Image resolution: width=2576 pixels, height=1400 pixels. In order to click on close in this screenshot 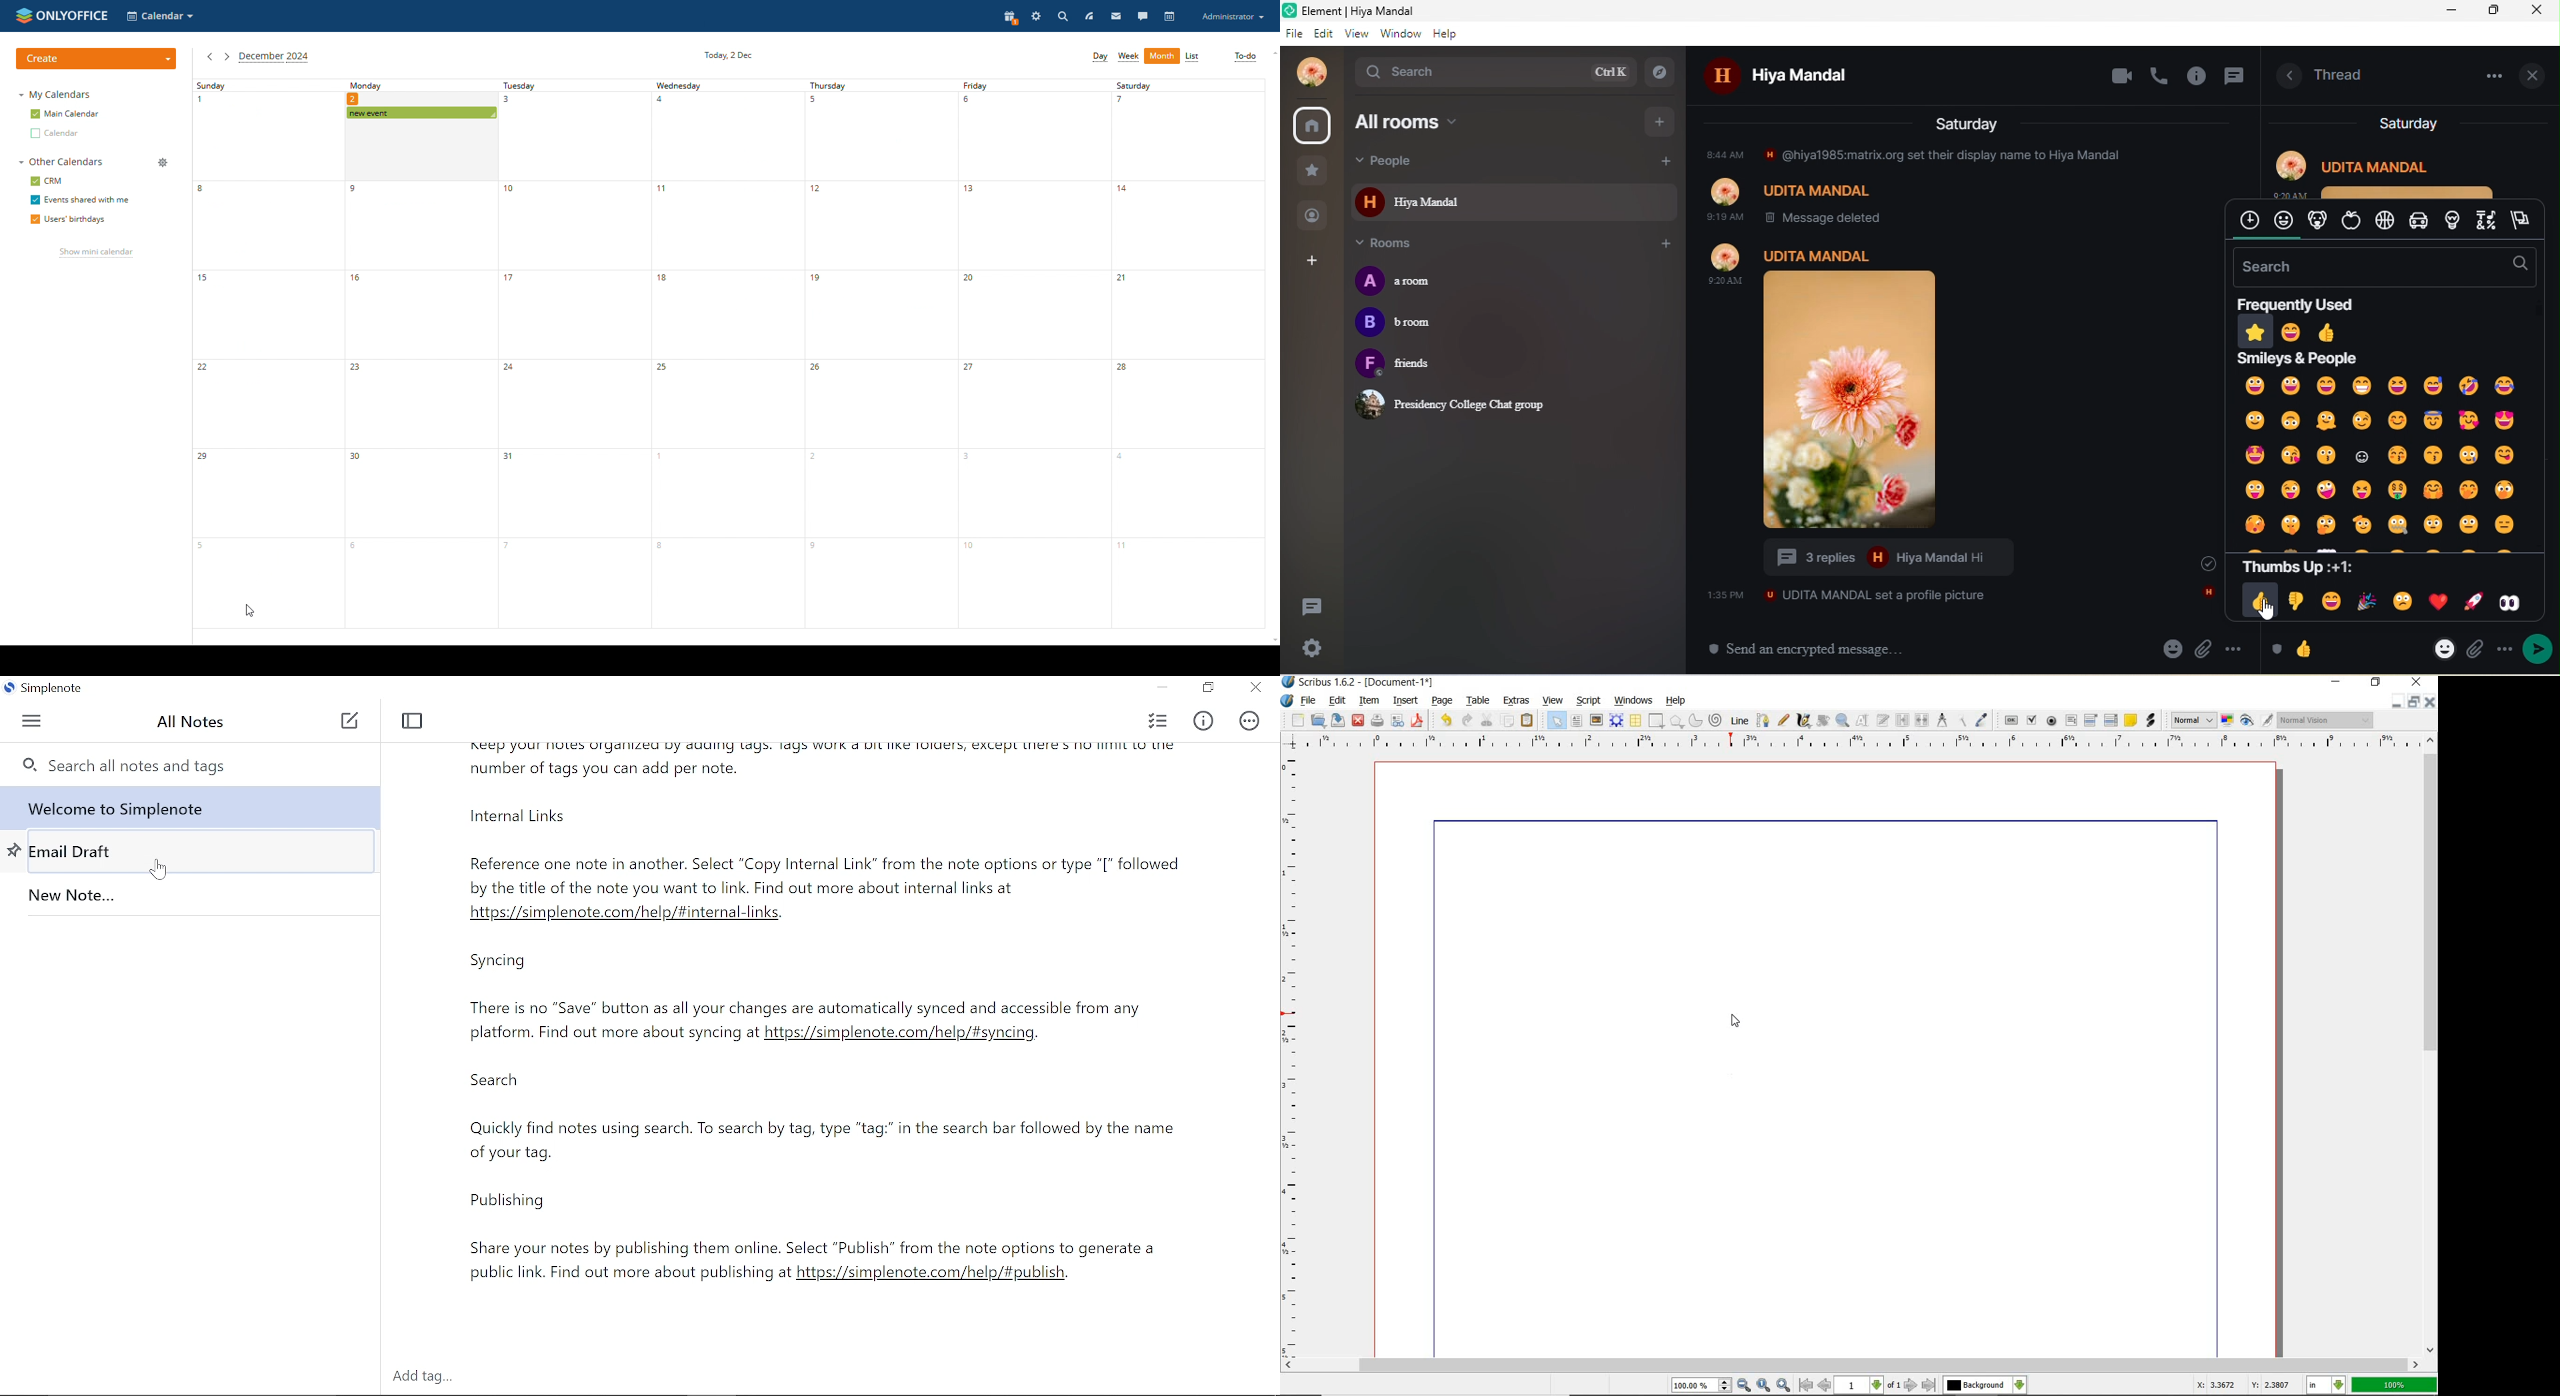, I will do `click(1255, 689)`.